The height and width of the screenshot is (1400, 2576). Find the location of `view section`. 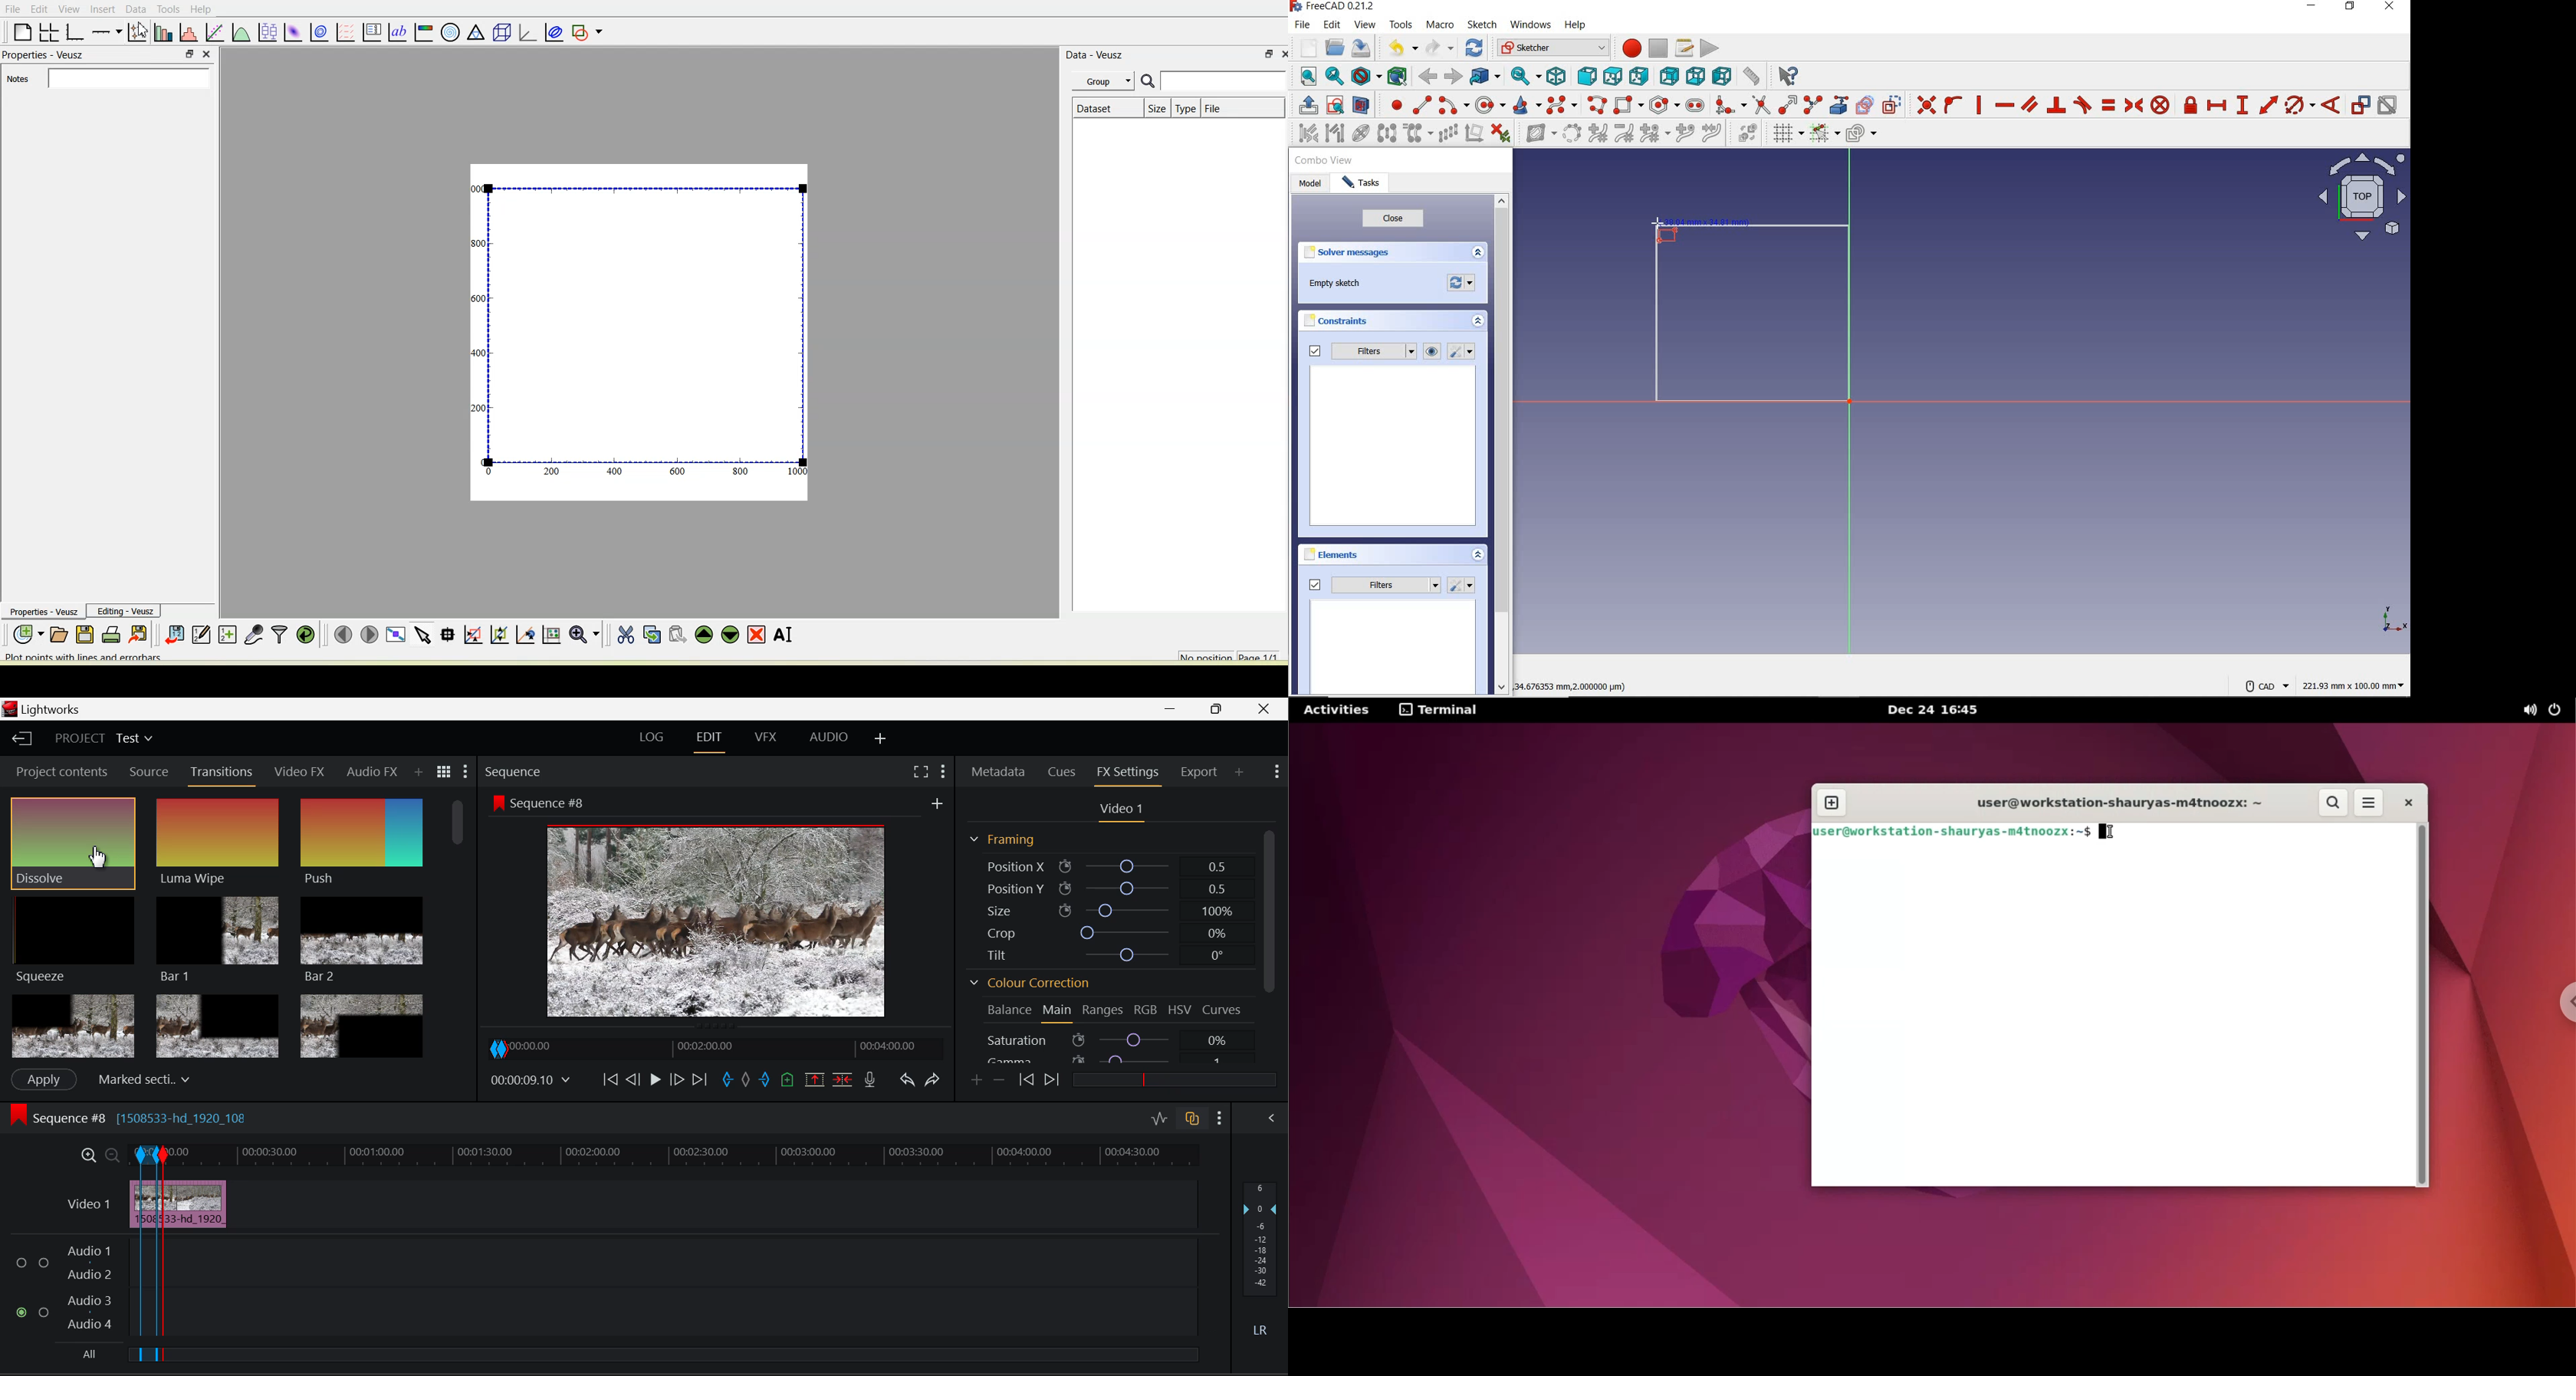

view section is located at coordinates (1364, 106).